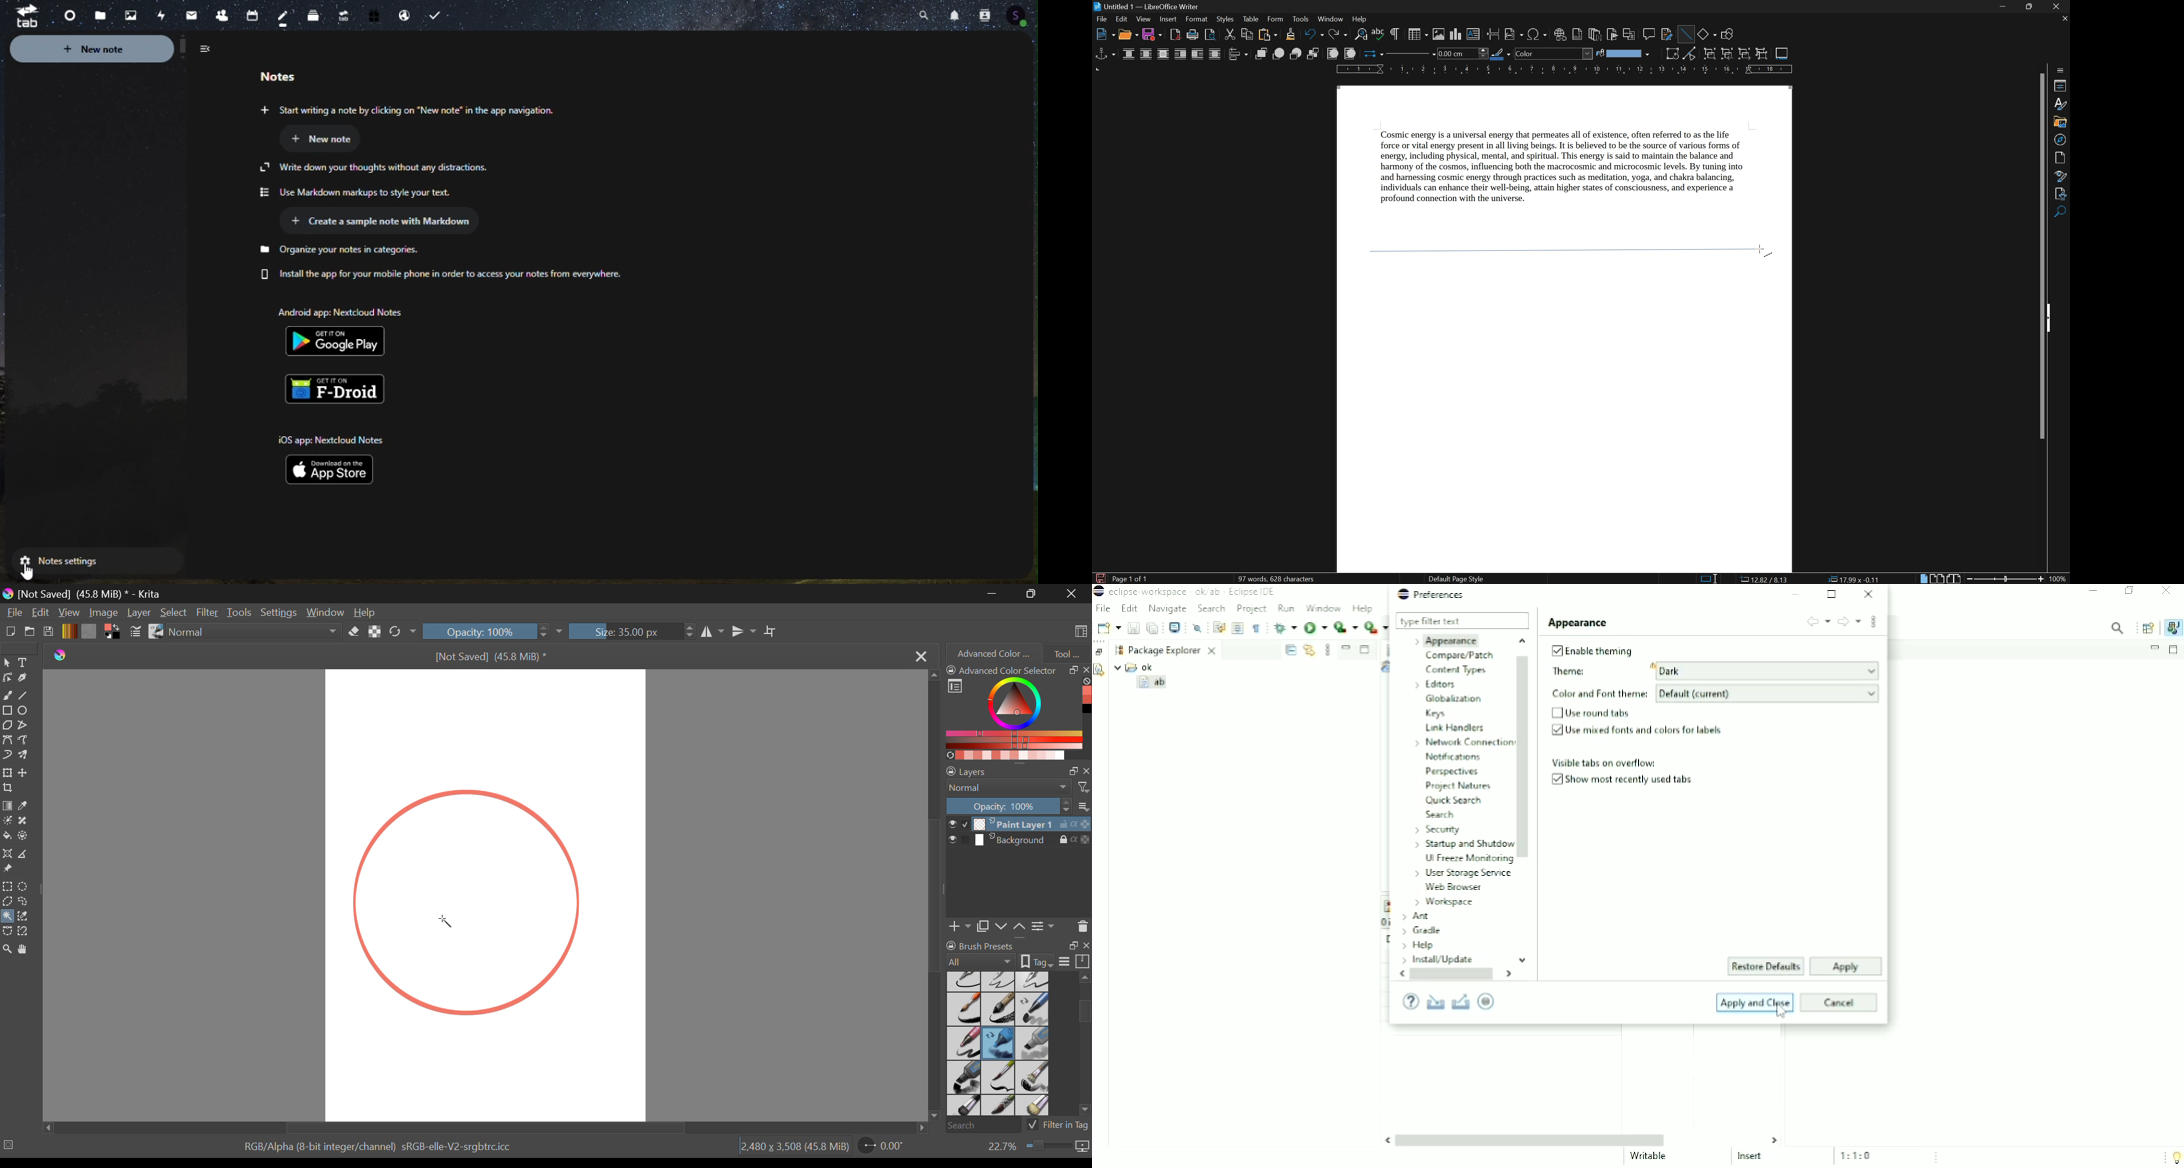 Image resolution: width=2184 pixels, height=1176 pixels. Describe the element at coordinates (1623, 54) in the screenshot. I see `fill color` at that location.